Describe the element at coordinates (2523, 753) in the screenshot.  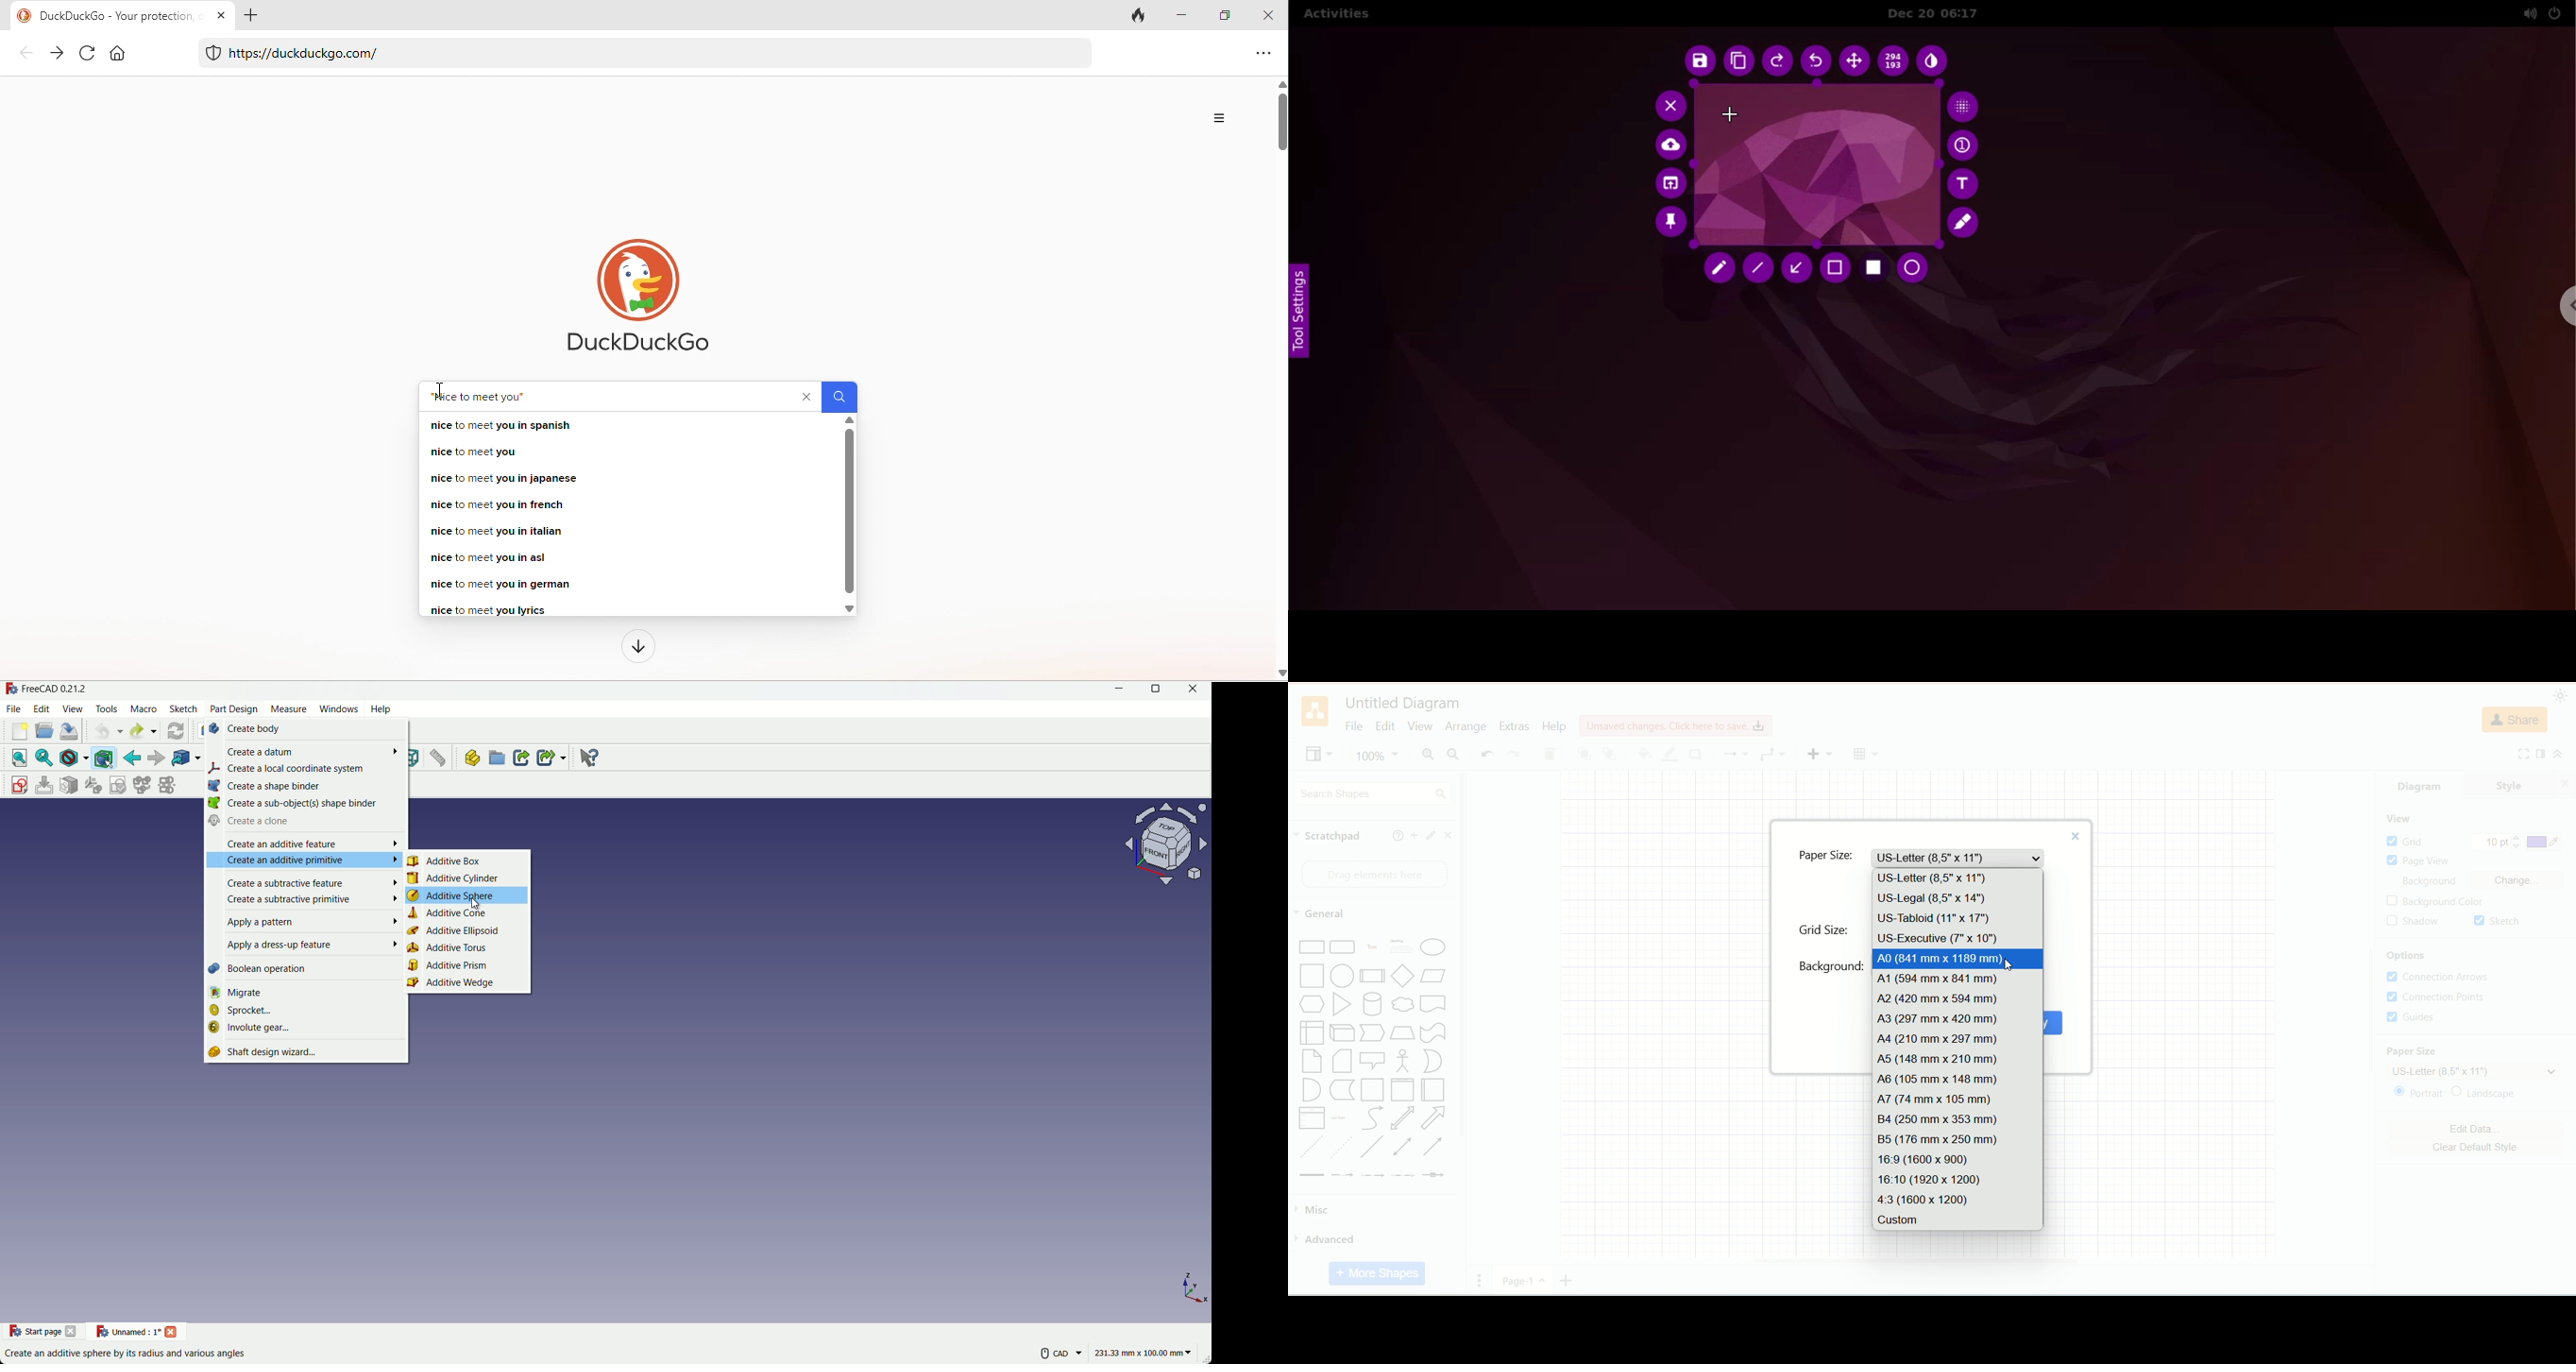
I see `fullscreen` at that location.